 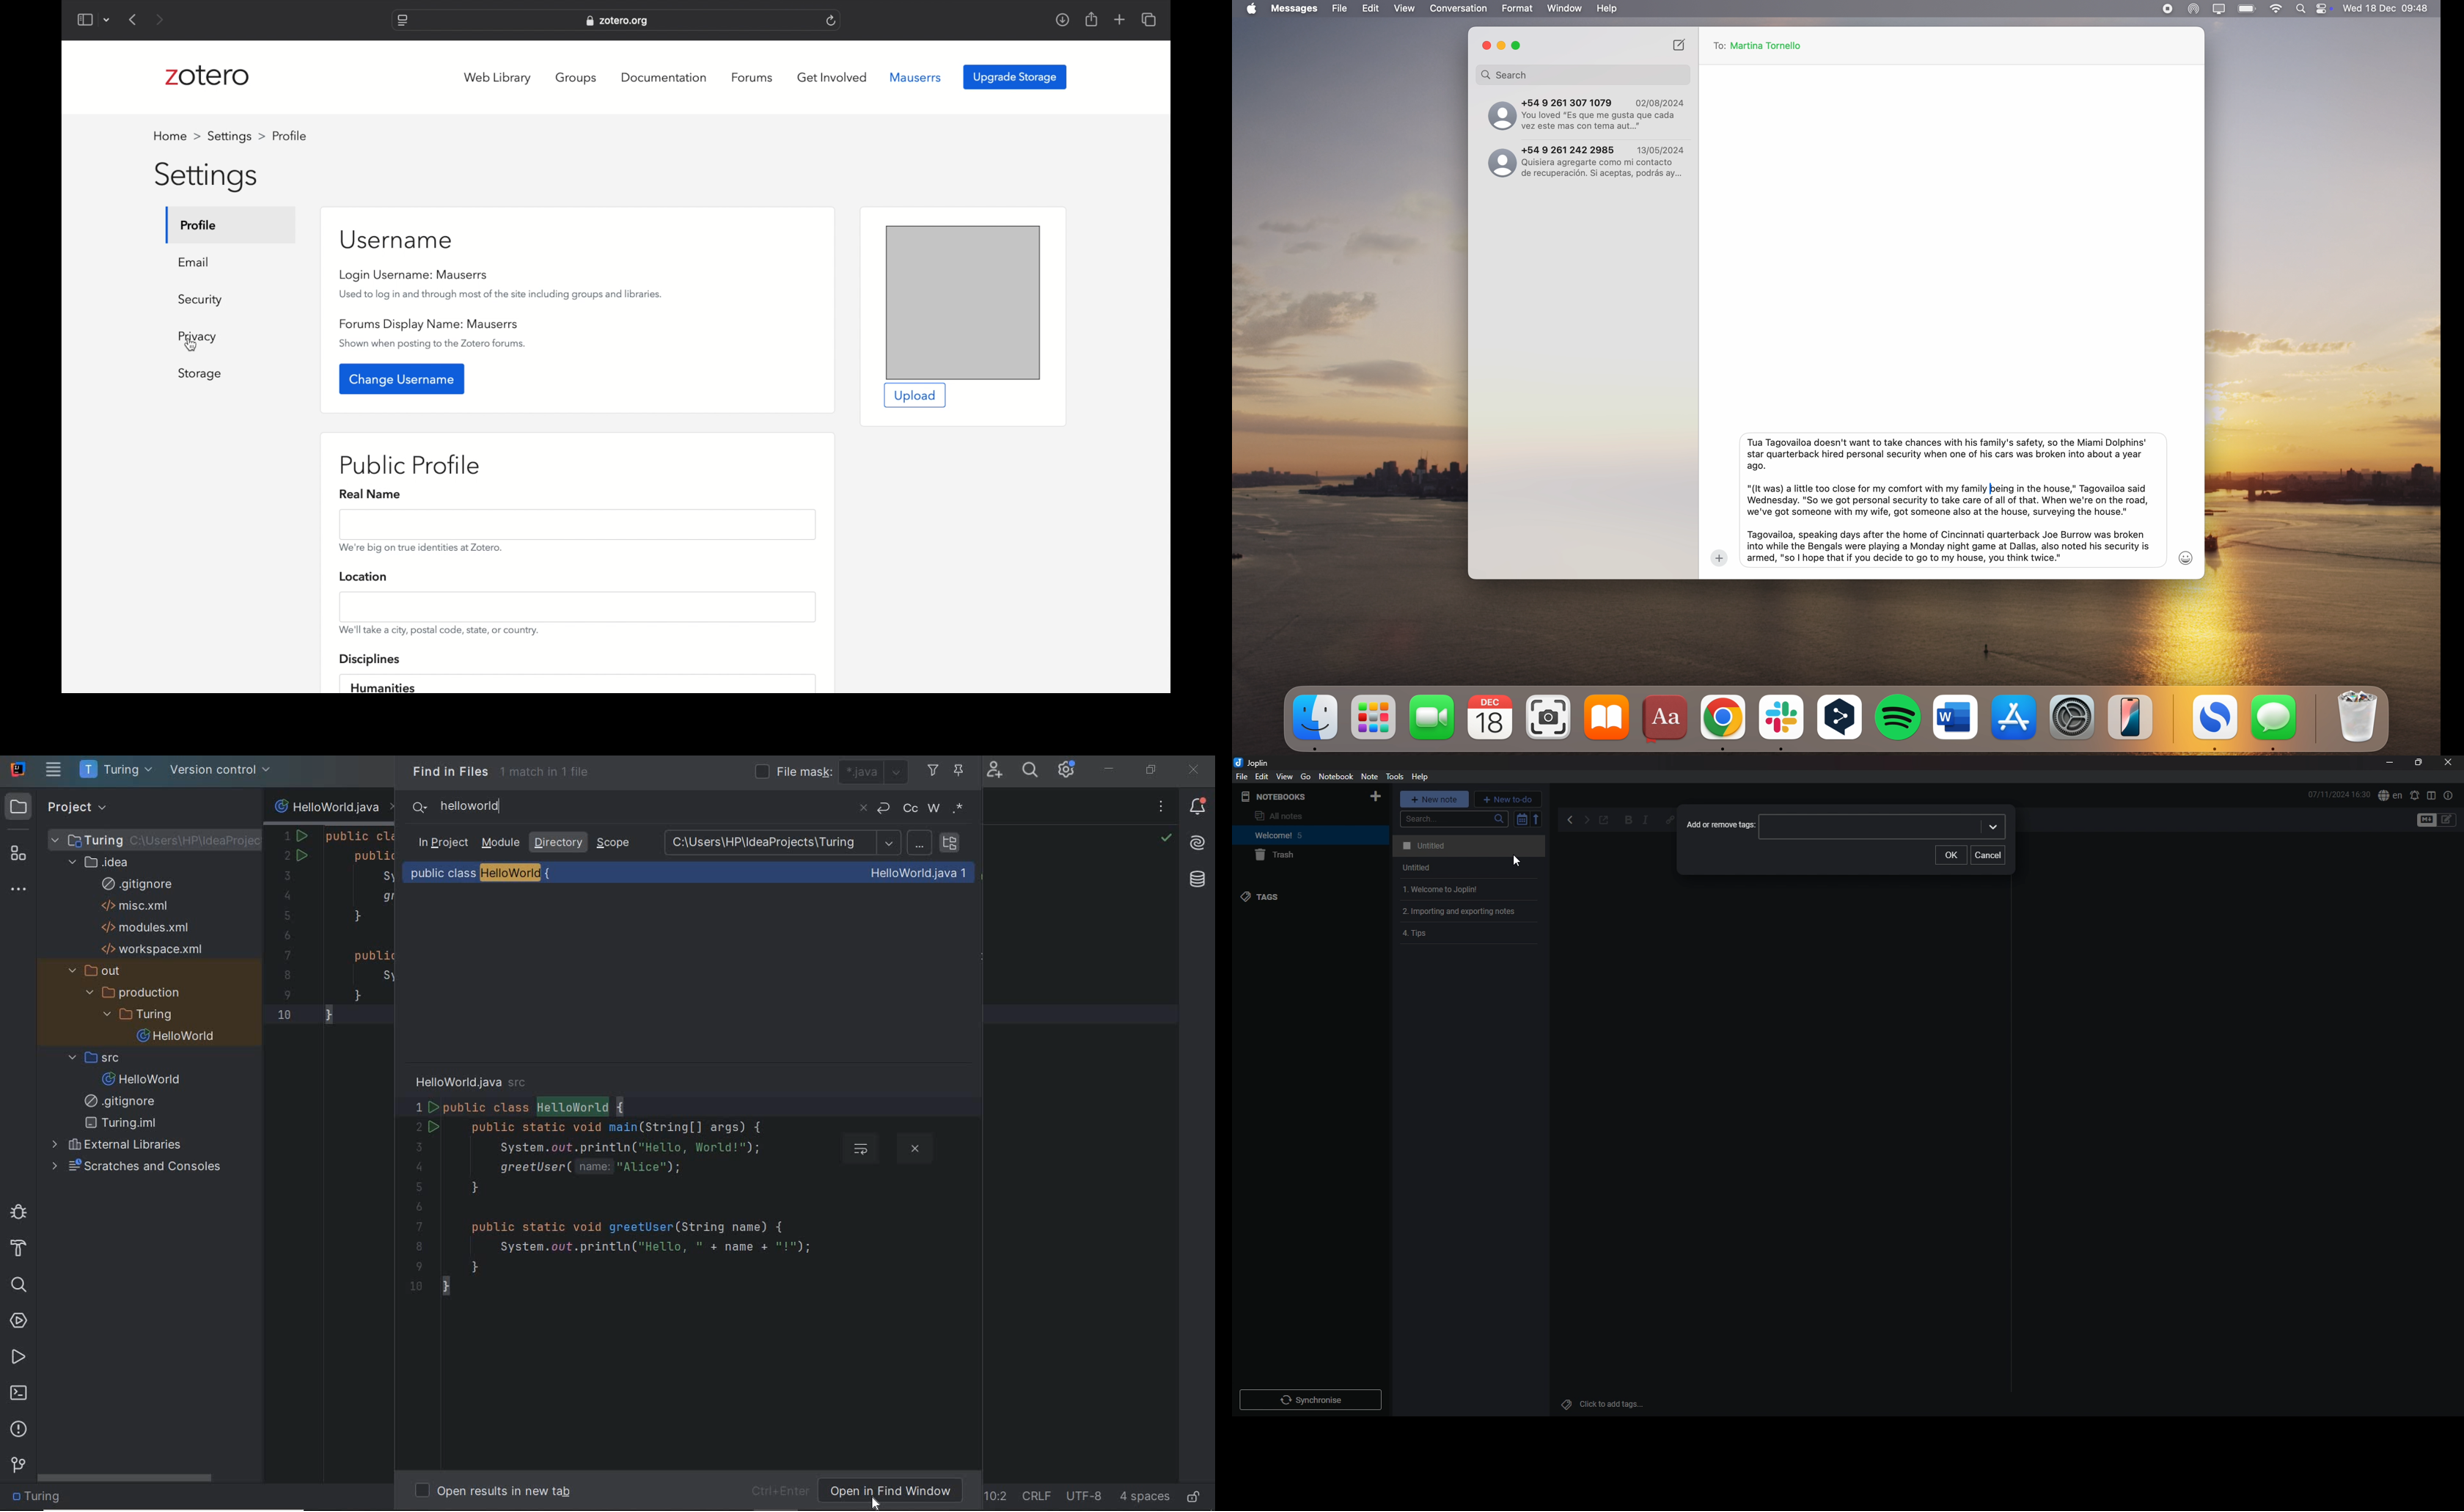 What do you see at coordinates (1466, 868) in the screenshot?
I see `note` at bounding box center [1466, 868].